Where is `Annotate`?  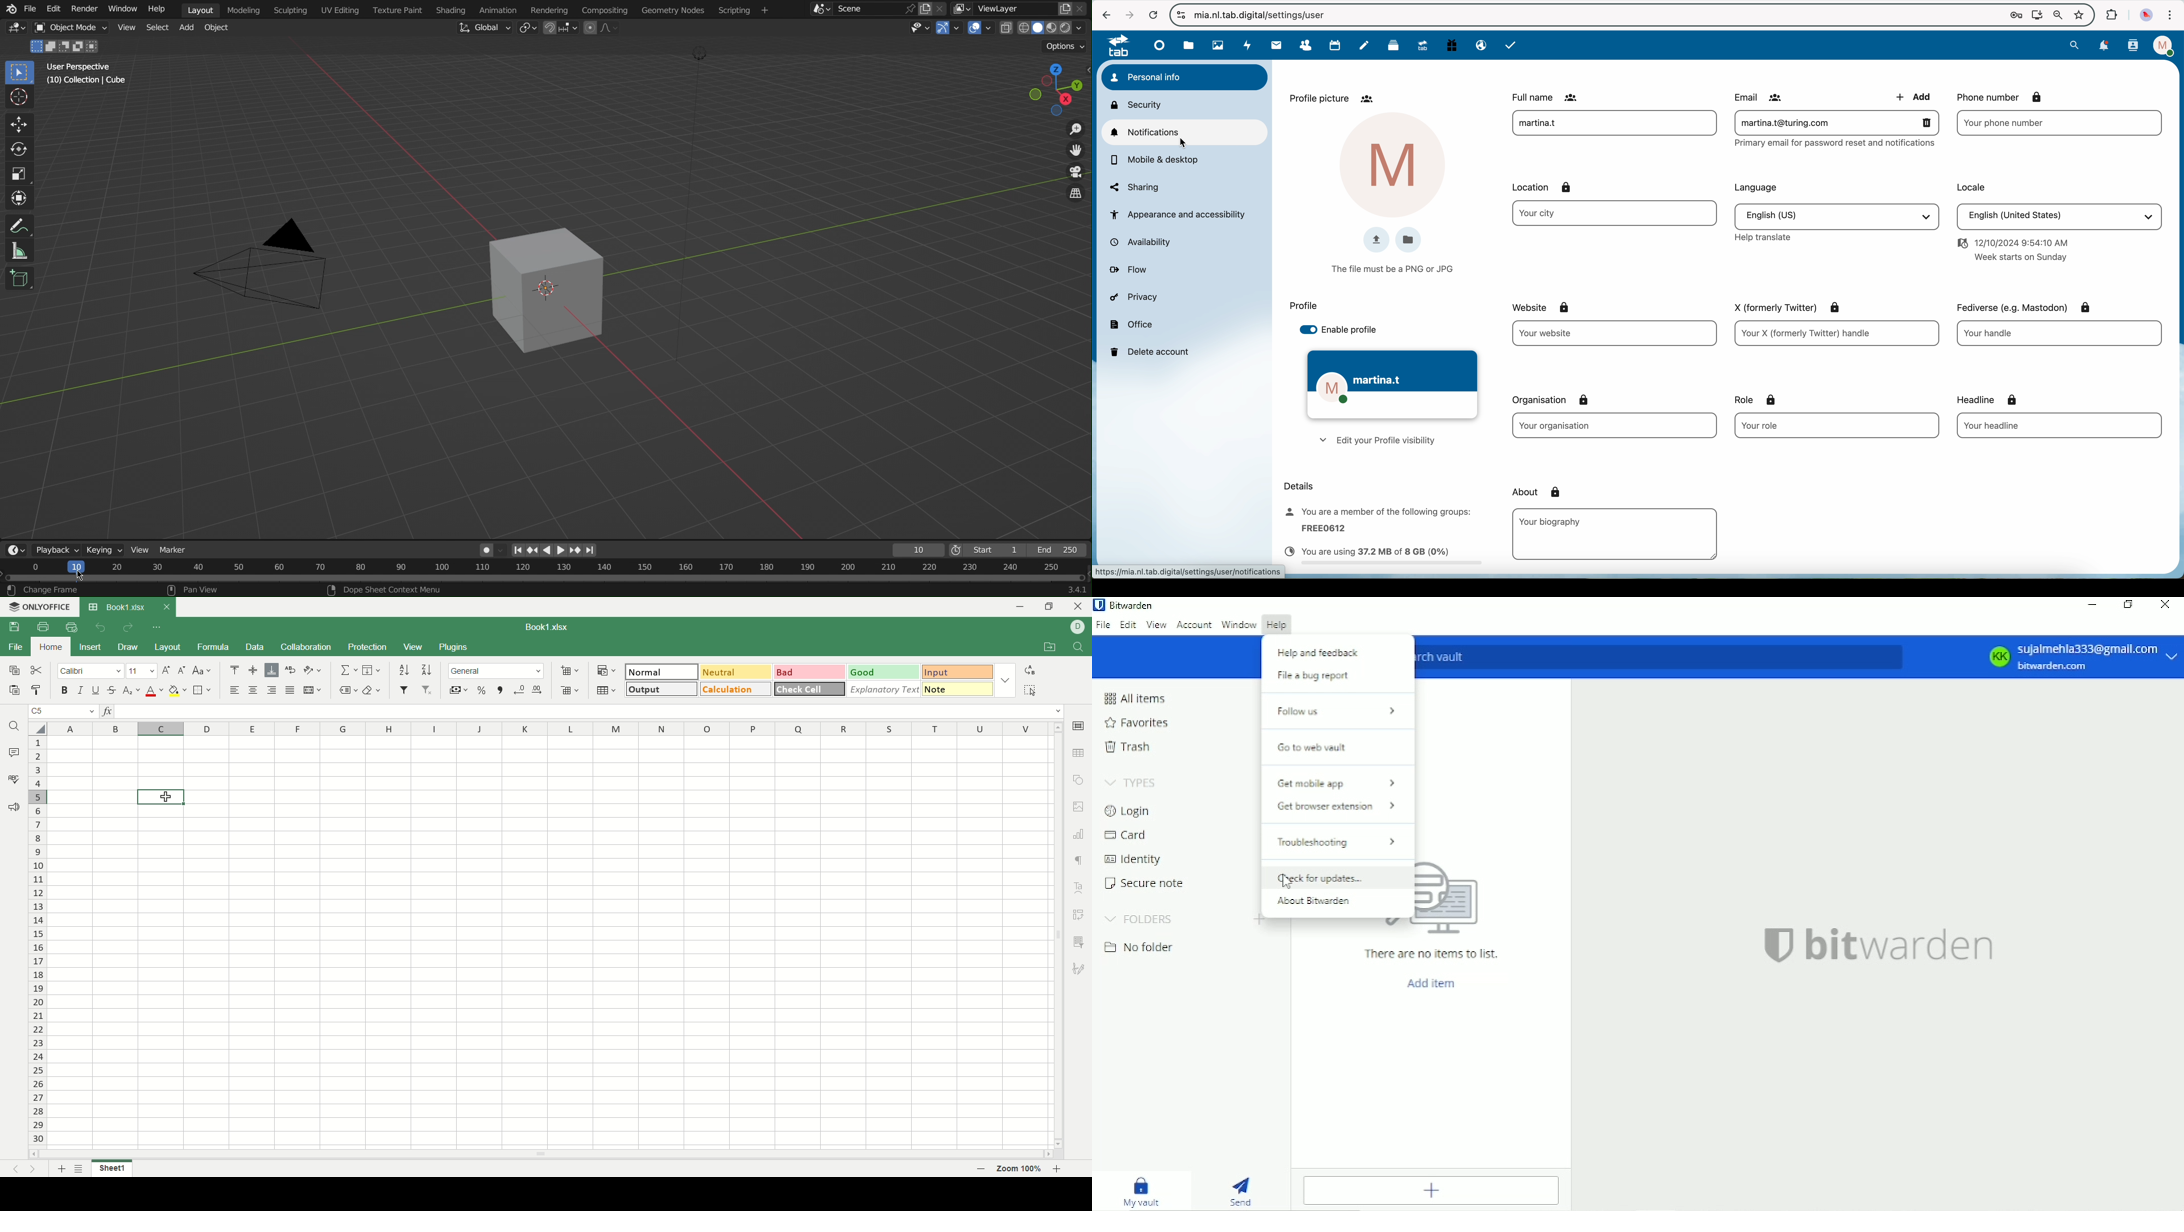 Annotate is located at coordinates (17, 225).